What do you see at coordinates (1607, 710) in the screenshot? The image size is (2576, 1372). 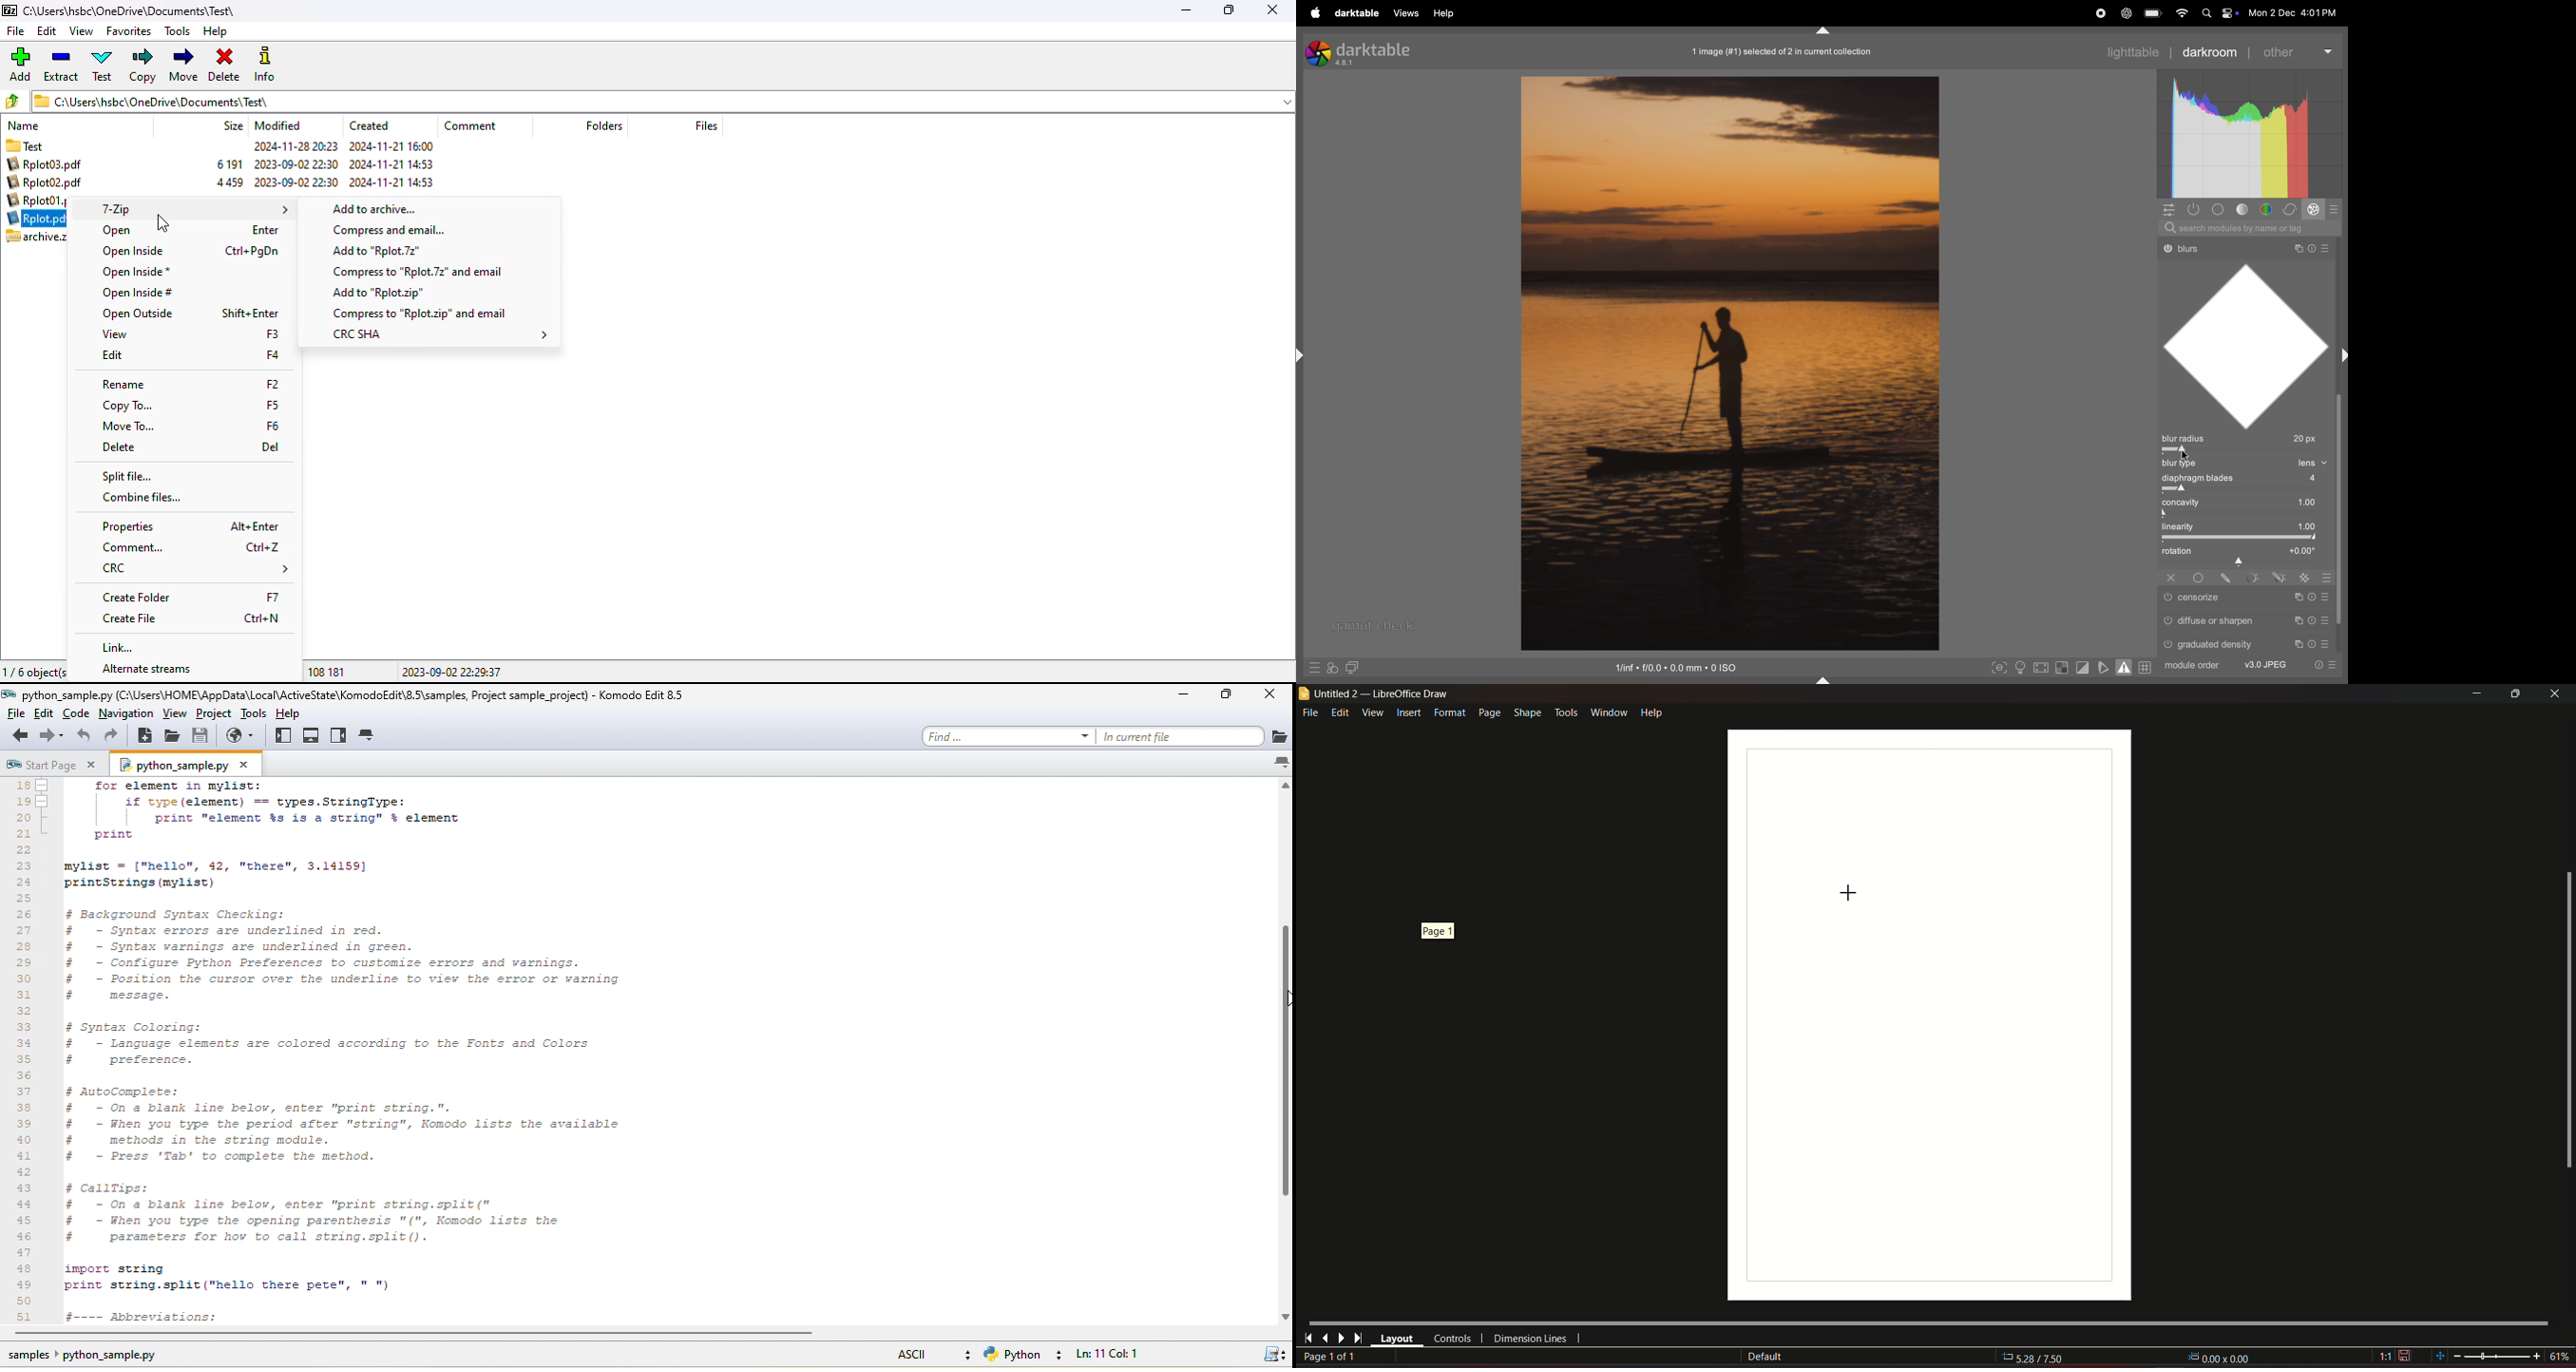 I see `window` at bounding box center [1607, 710].